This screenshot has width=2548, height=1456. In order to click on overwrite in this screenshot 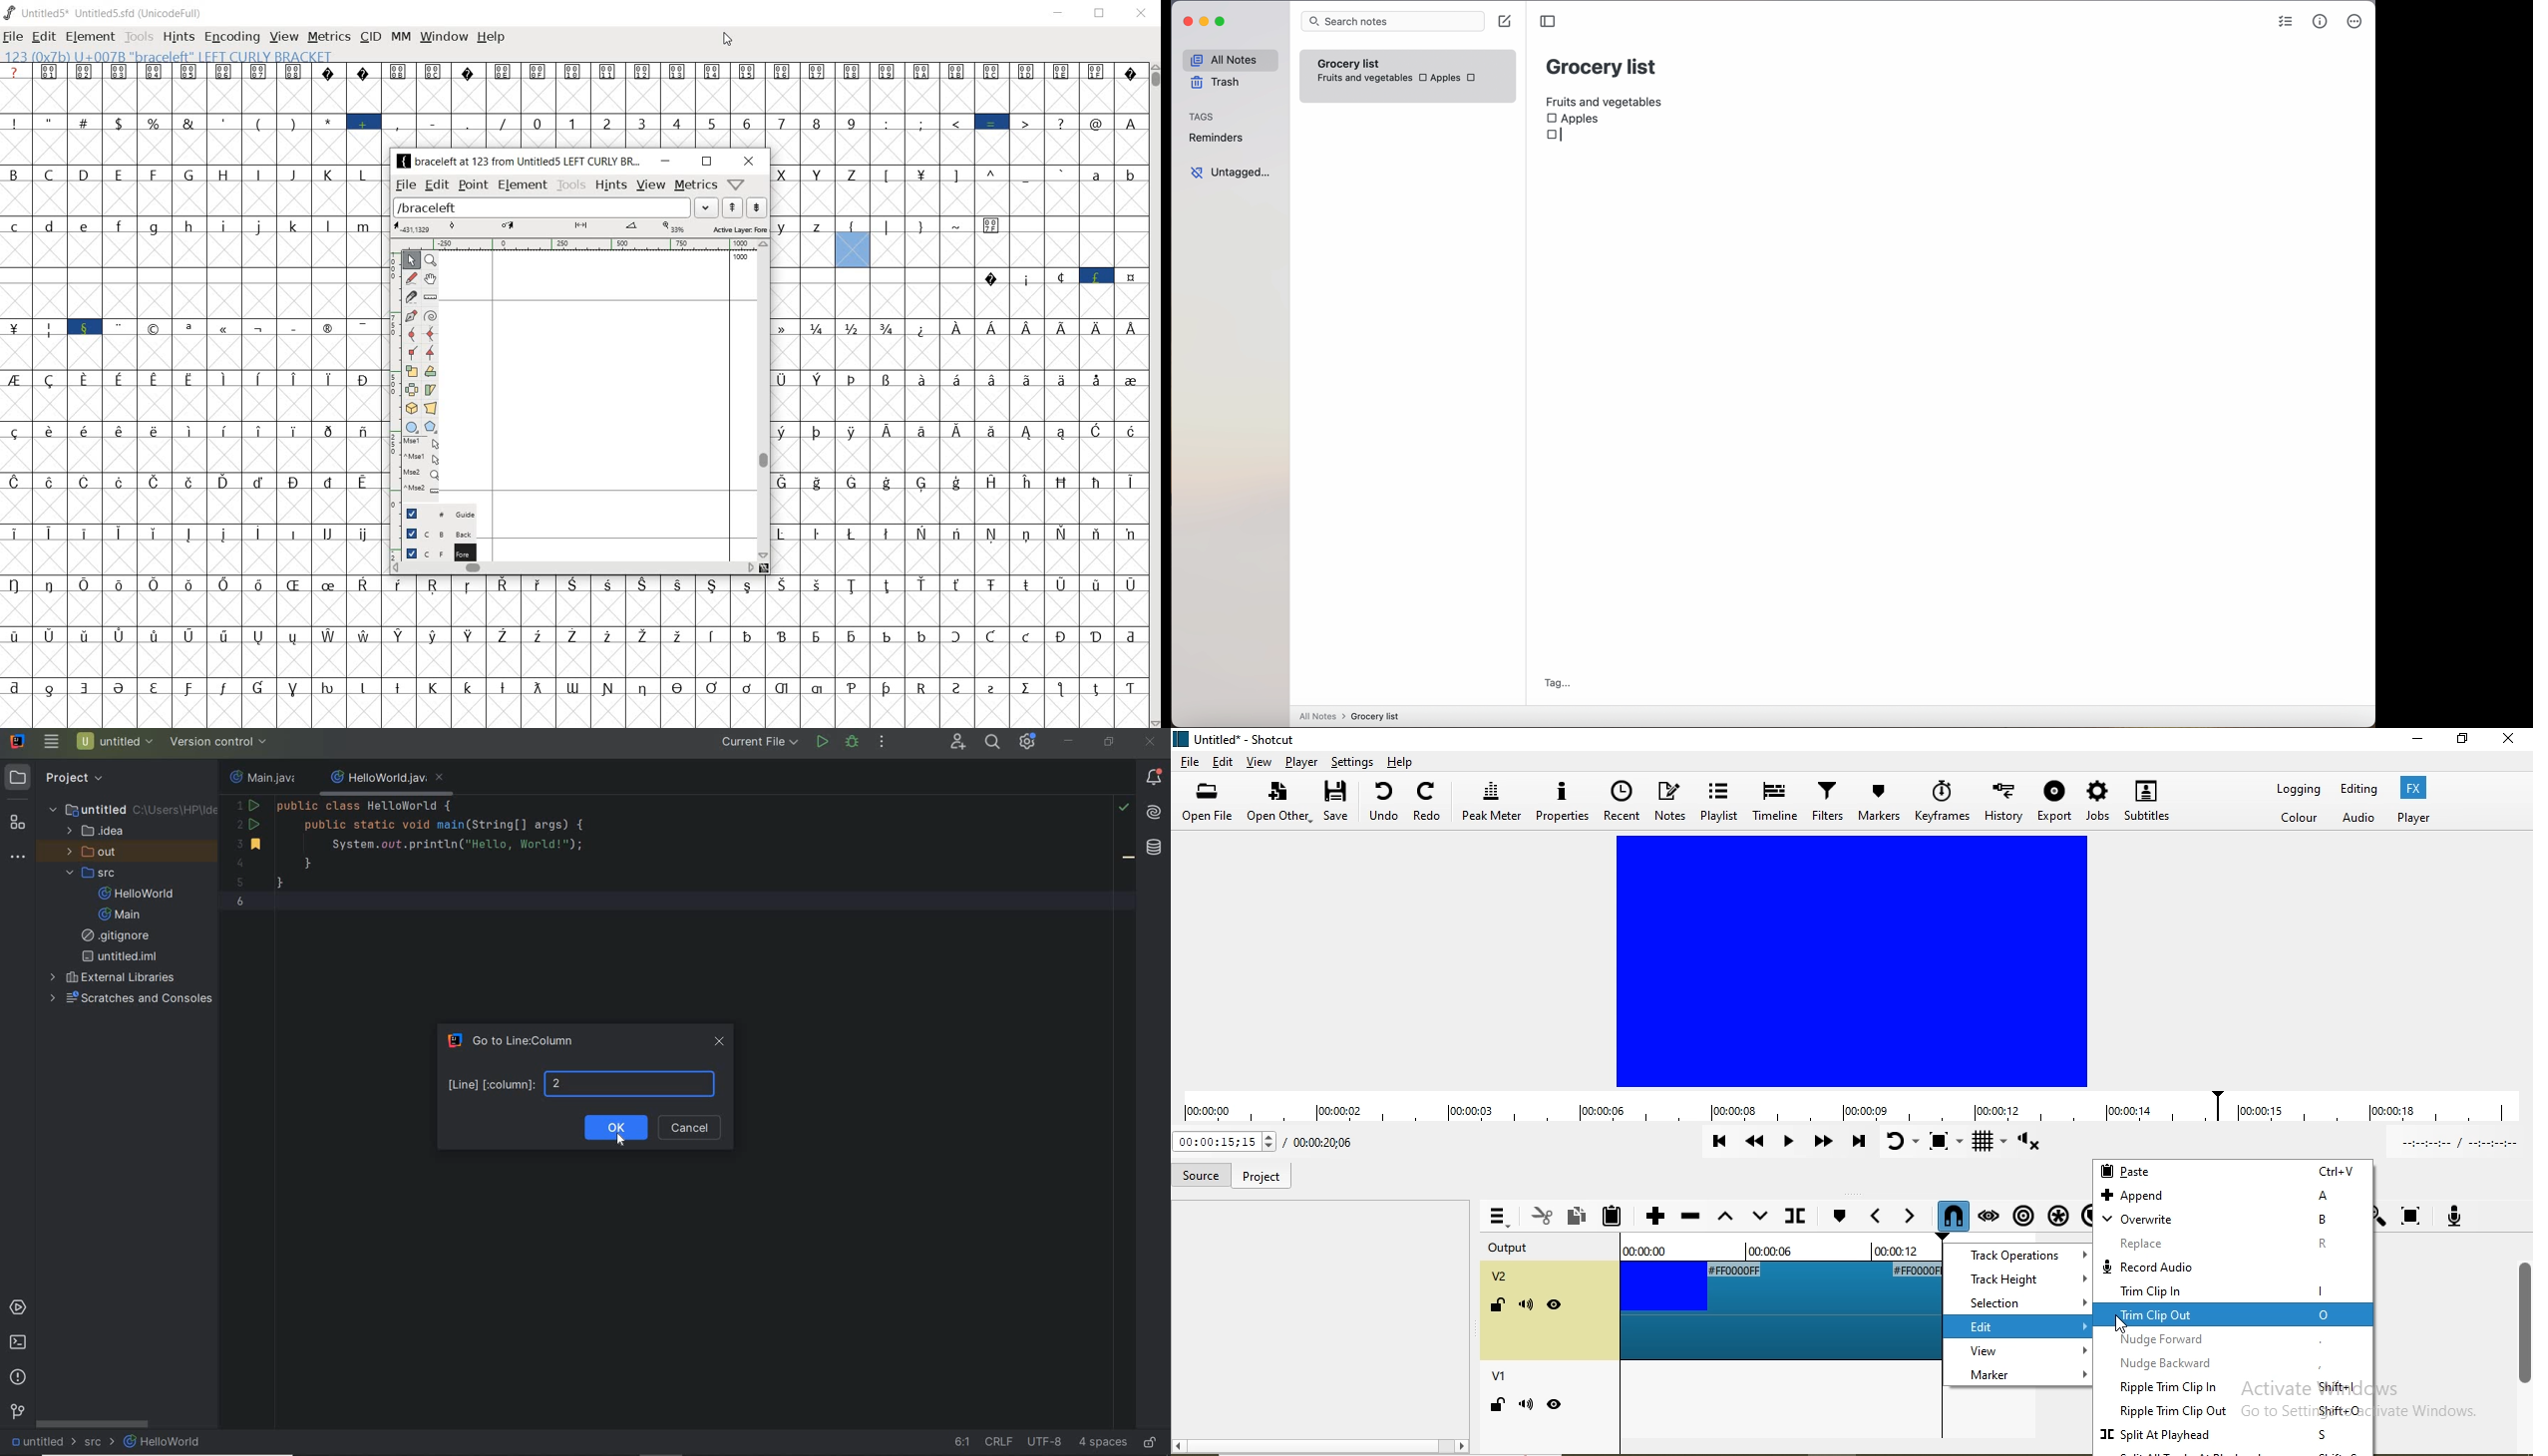, I will do `click(2228, 1220)`.